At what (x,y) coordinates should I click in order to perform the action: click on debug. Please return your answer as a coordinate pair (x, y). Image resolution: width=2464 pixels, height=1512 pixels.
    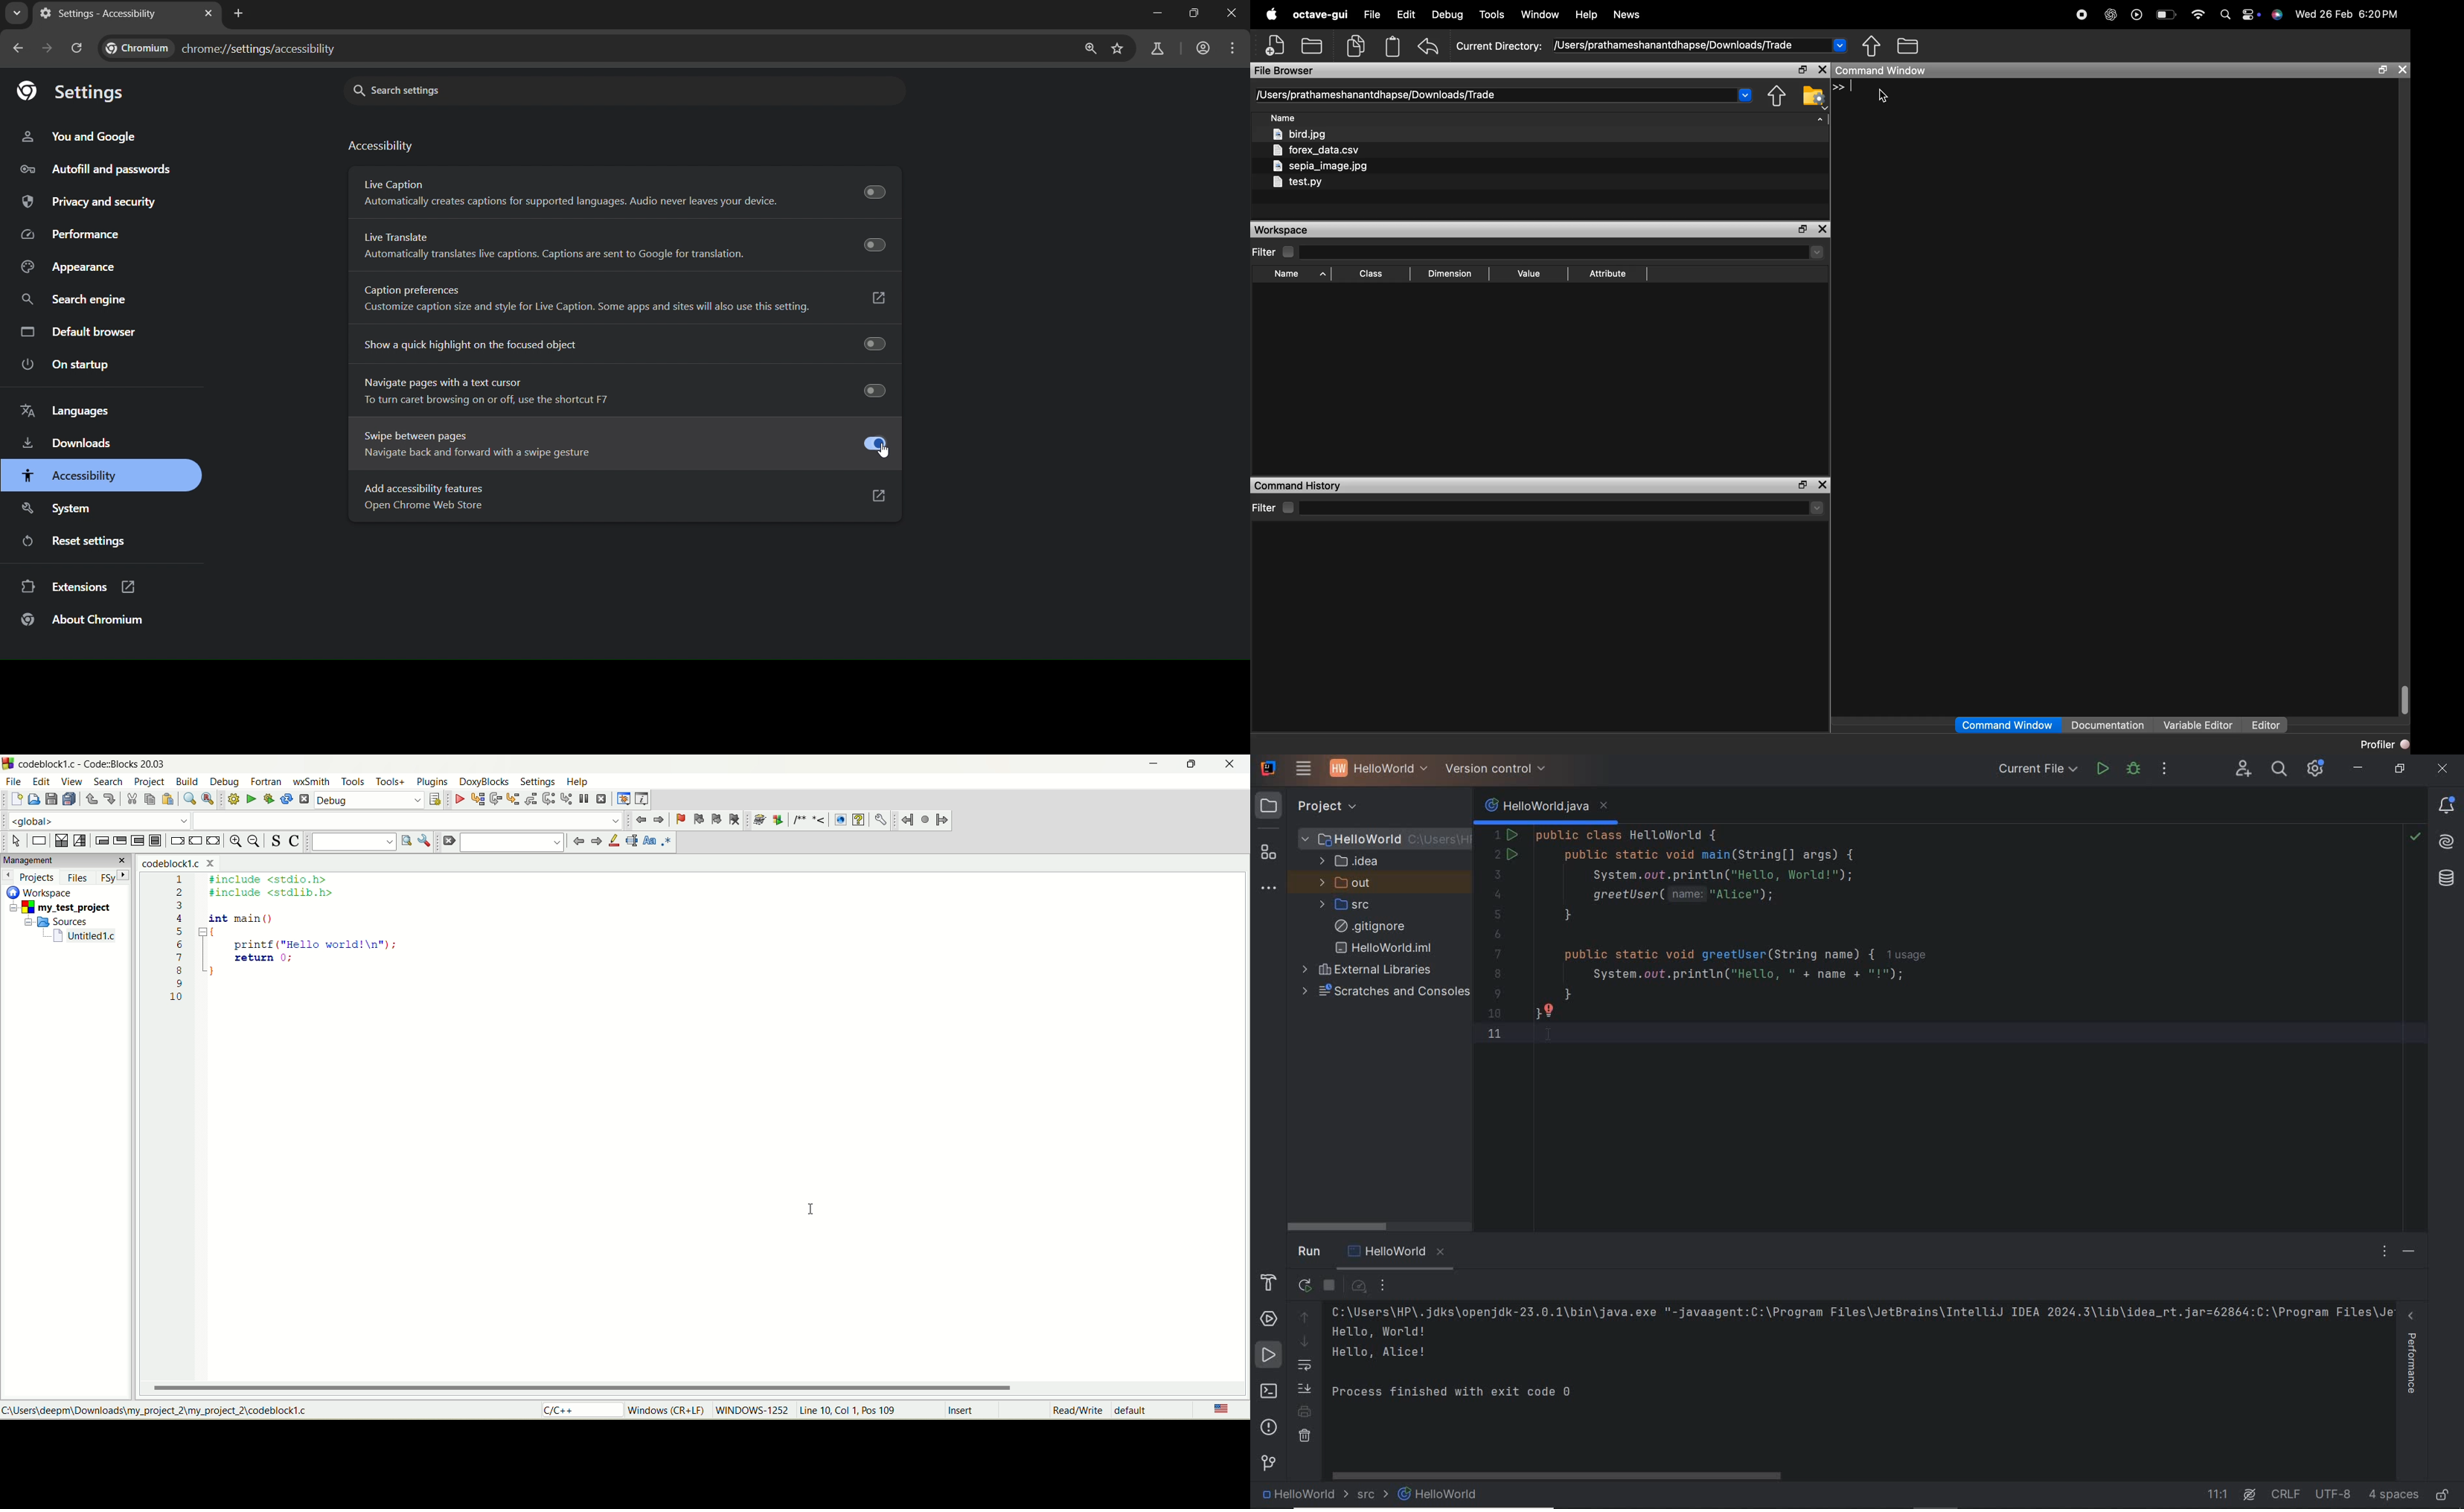
    Looking at the image, I should click on (459, 800).